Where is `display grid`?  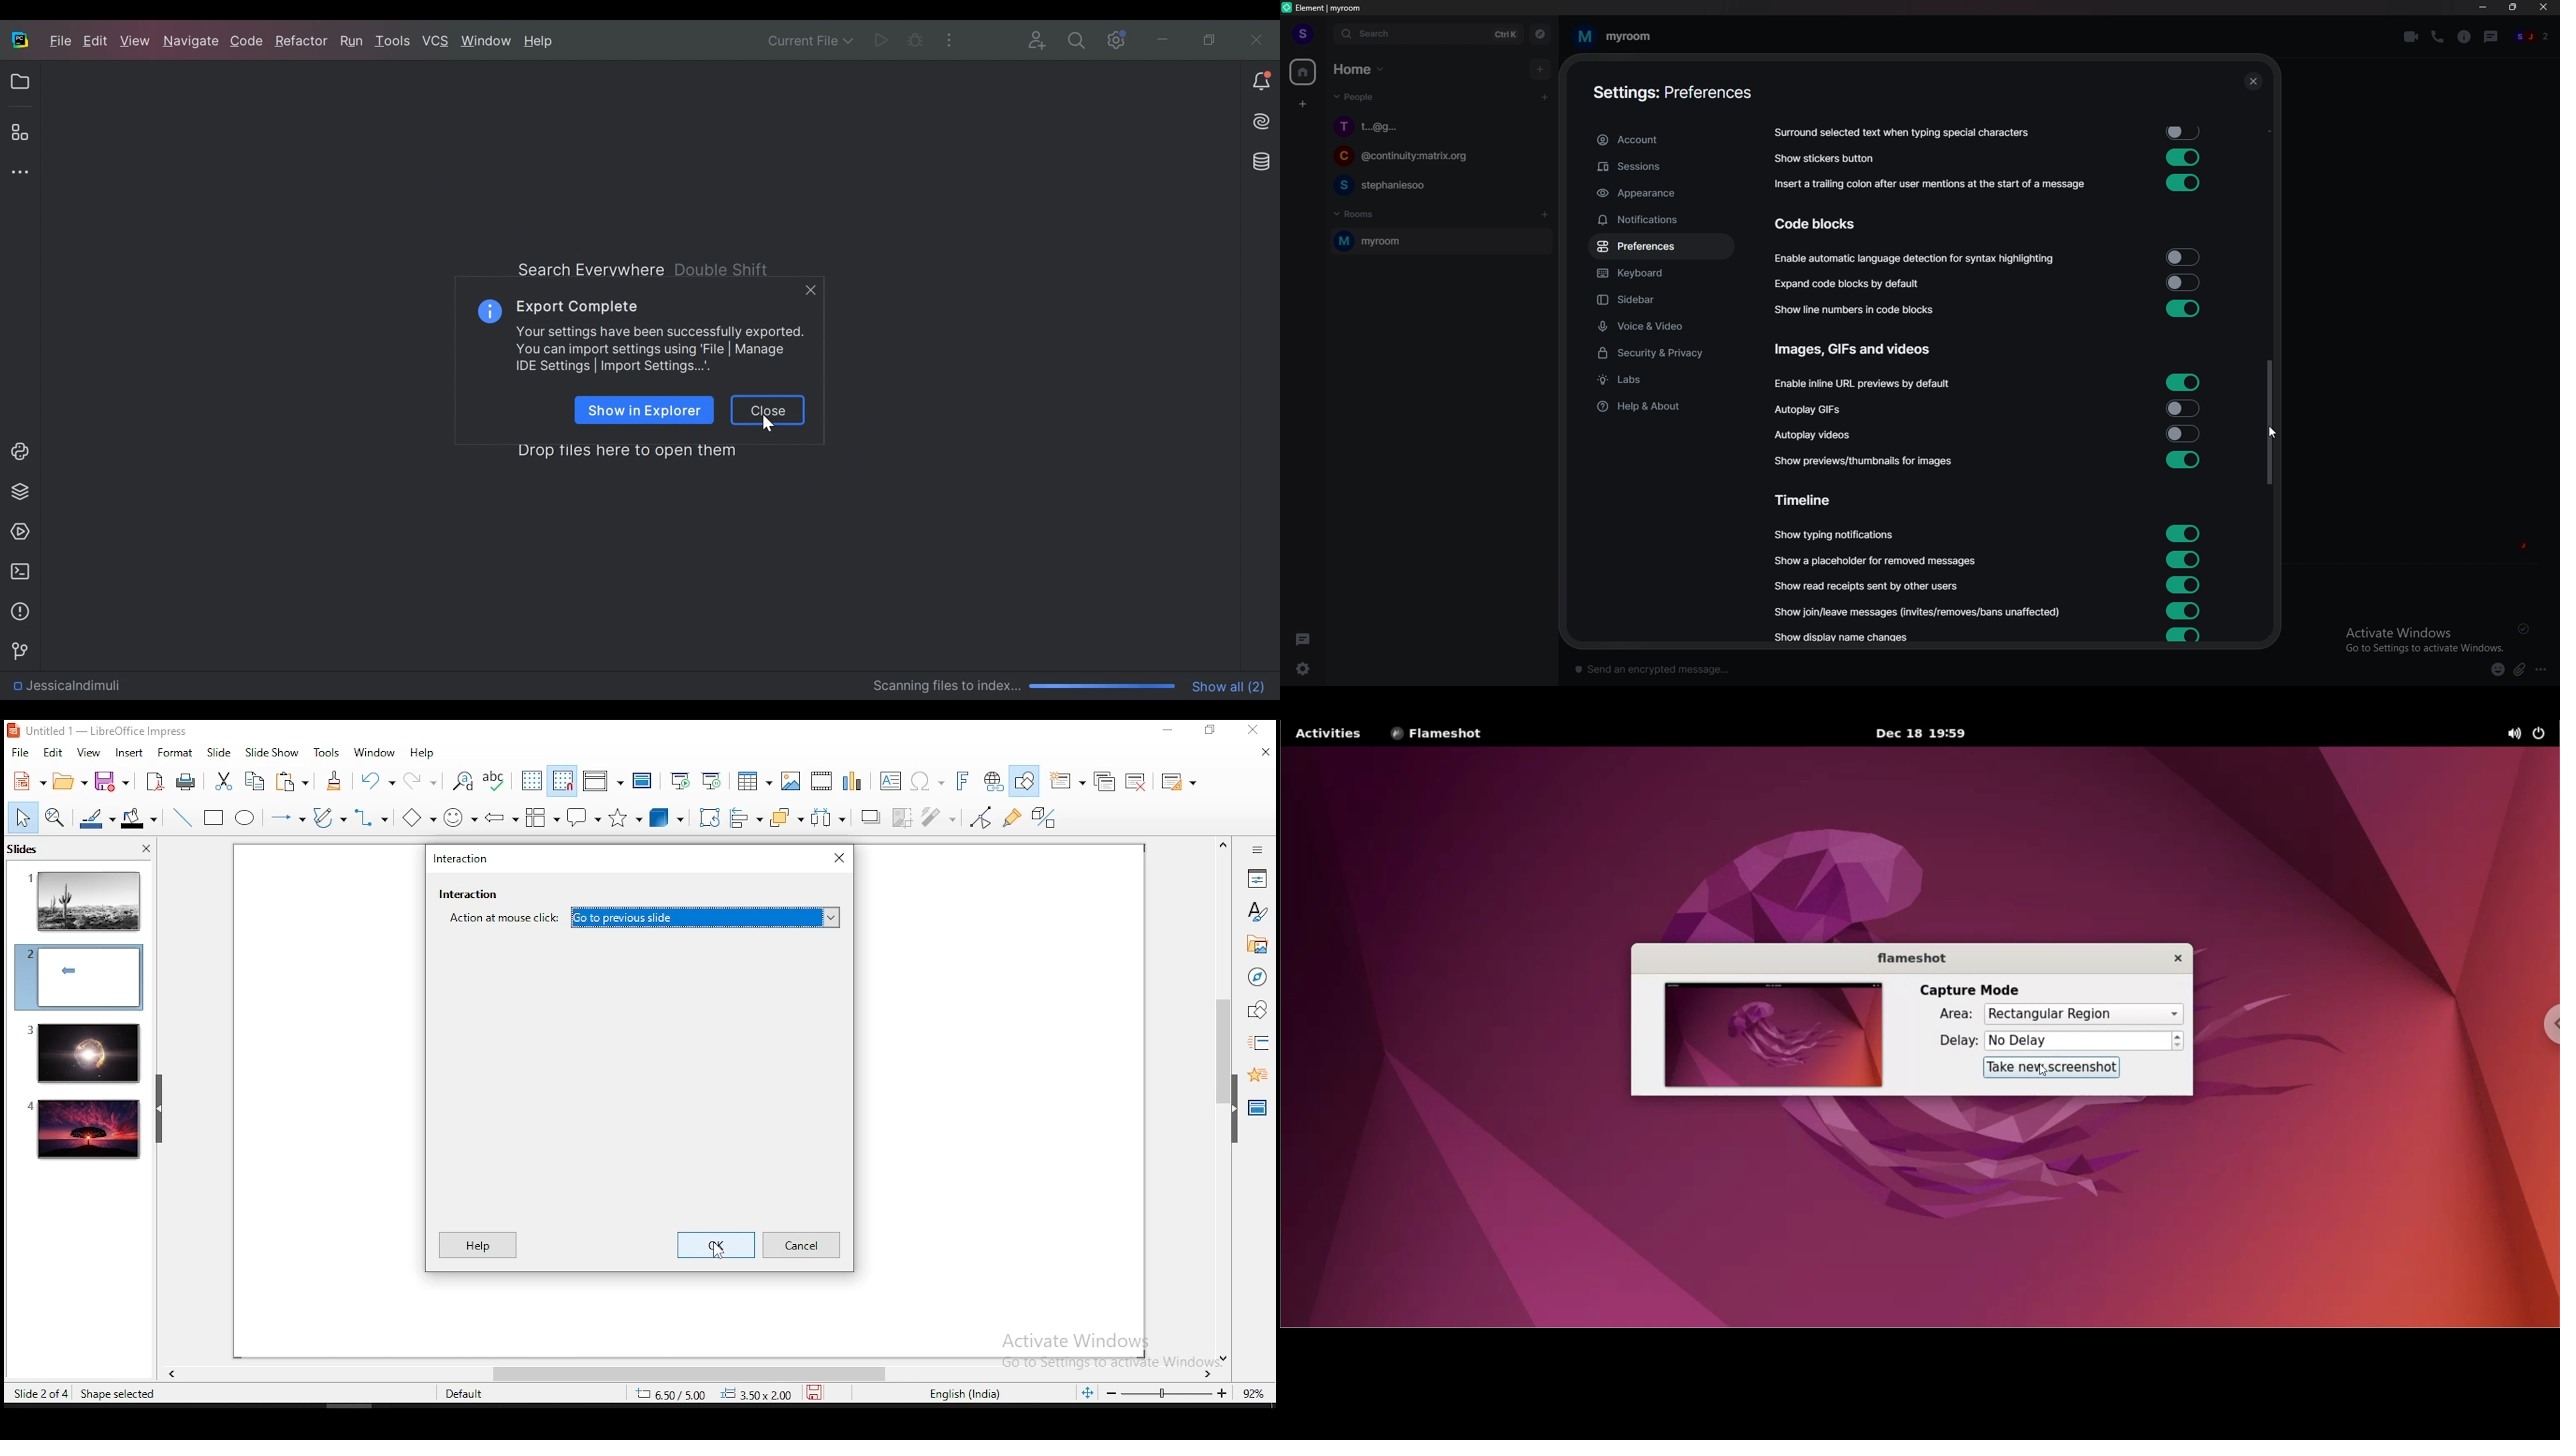
display grid is located at coordinates (531, 780).